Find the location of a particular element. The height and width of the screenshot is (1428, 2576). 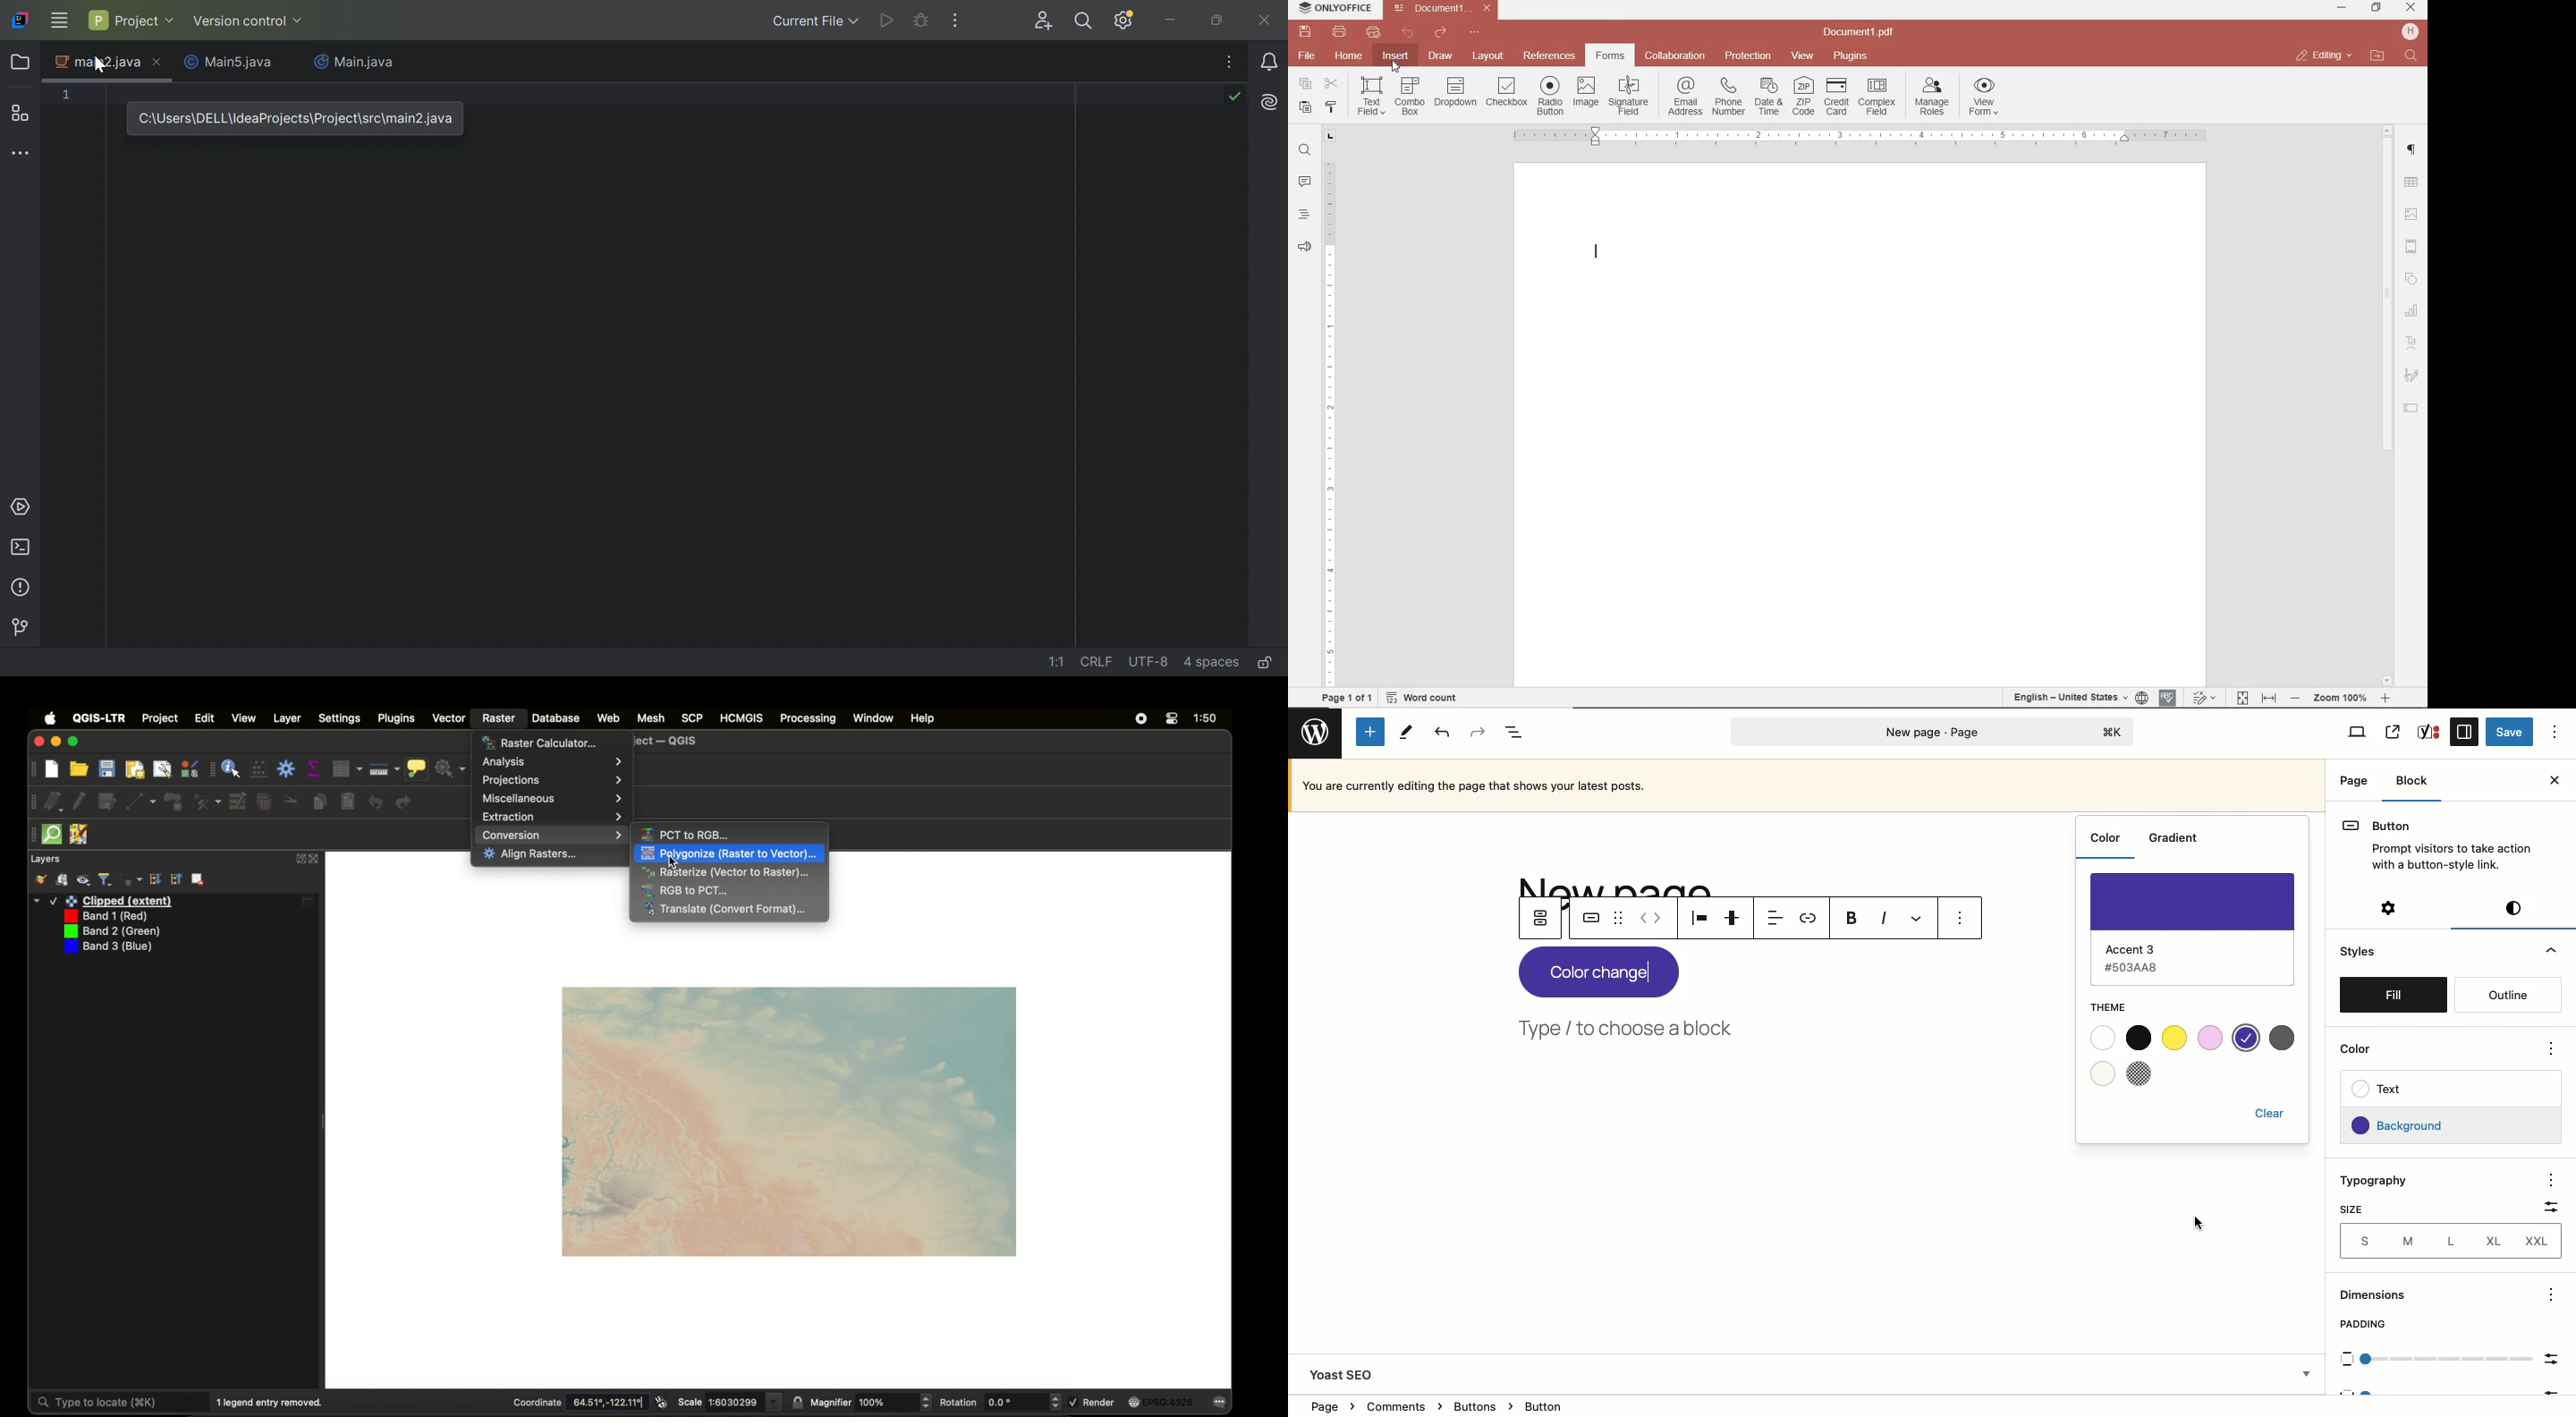

Filter is located at coordinates (2546, 1207).